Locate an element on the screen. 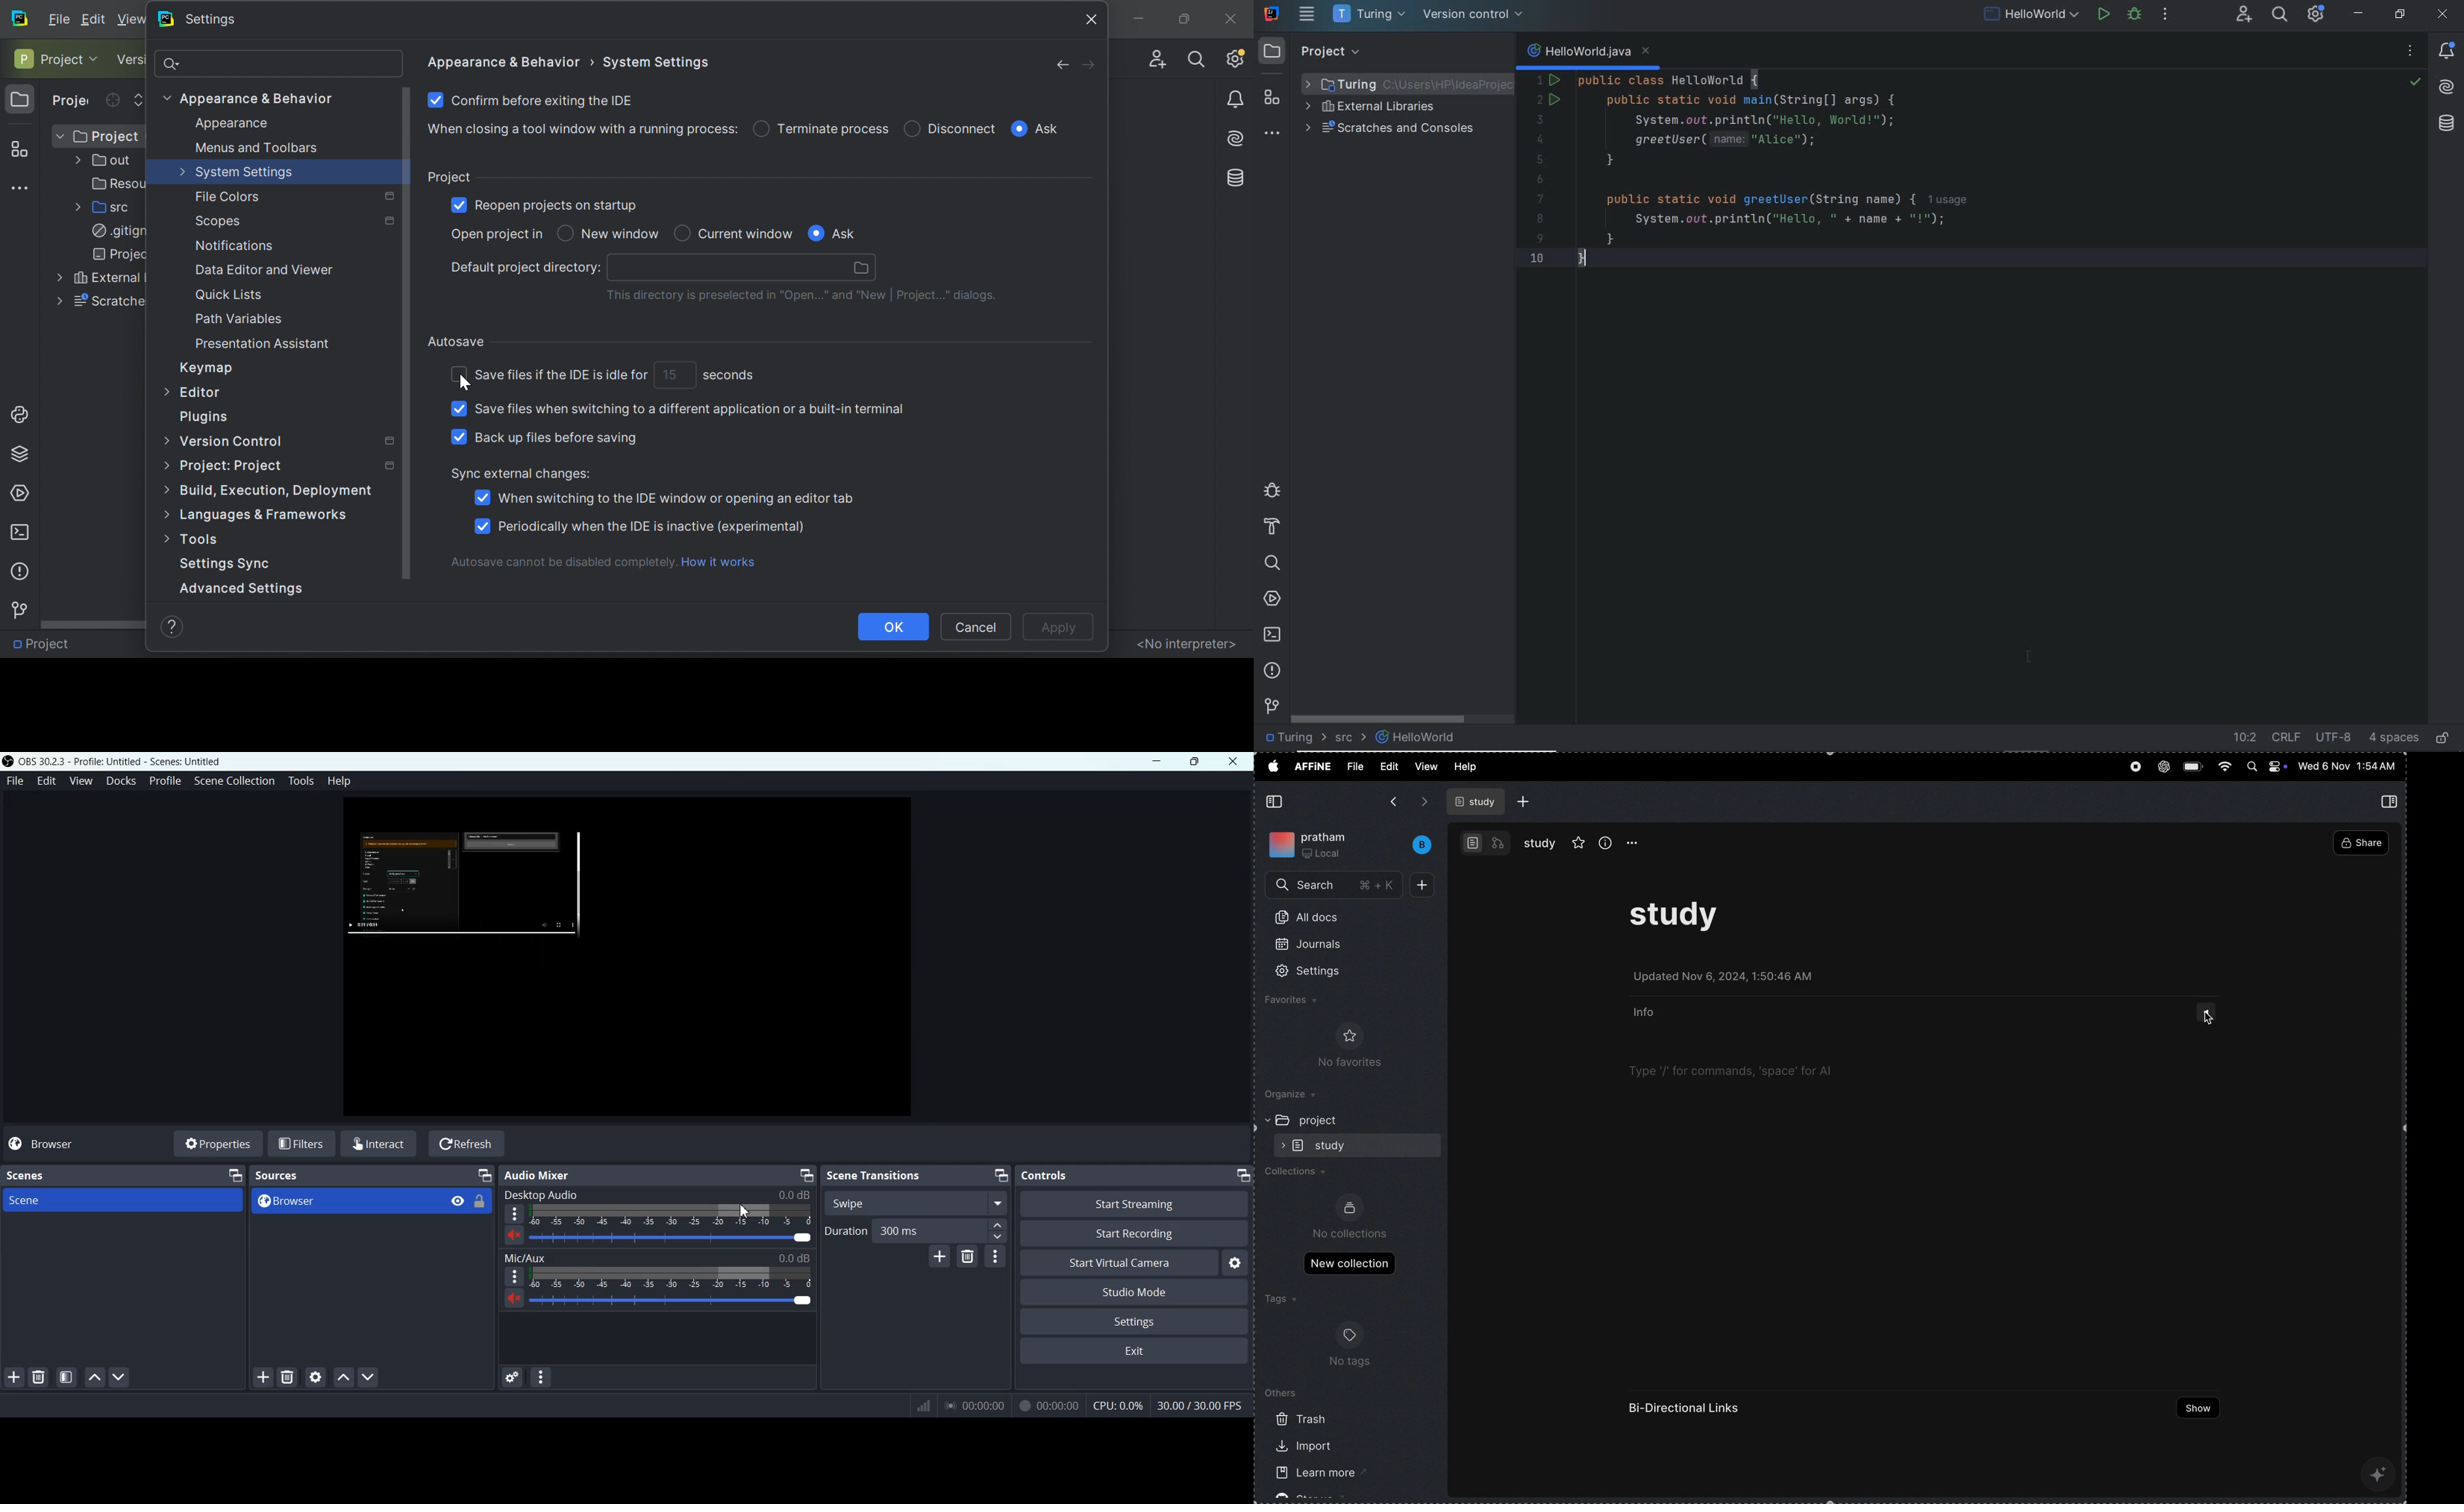 The image size is (2464, 1512). Drop Down is located at coordinates (97, 58).